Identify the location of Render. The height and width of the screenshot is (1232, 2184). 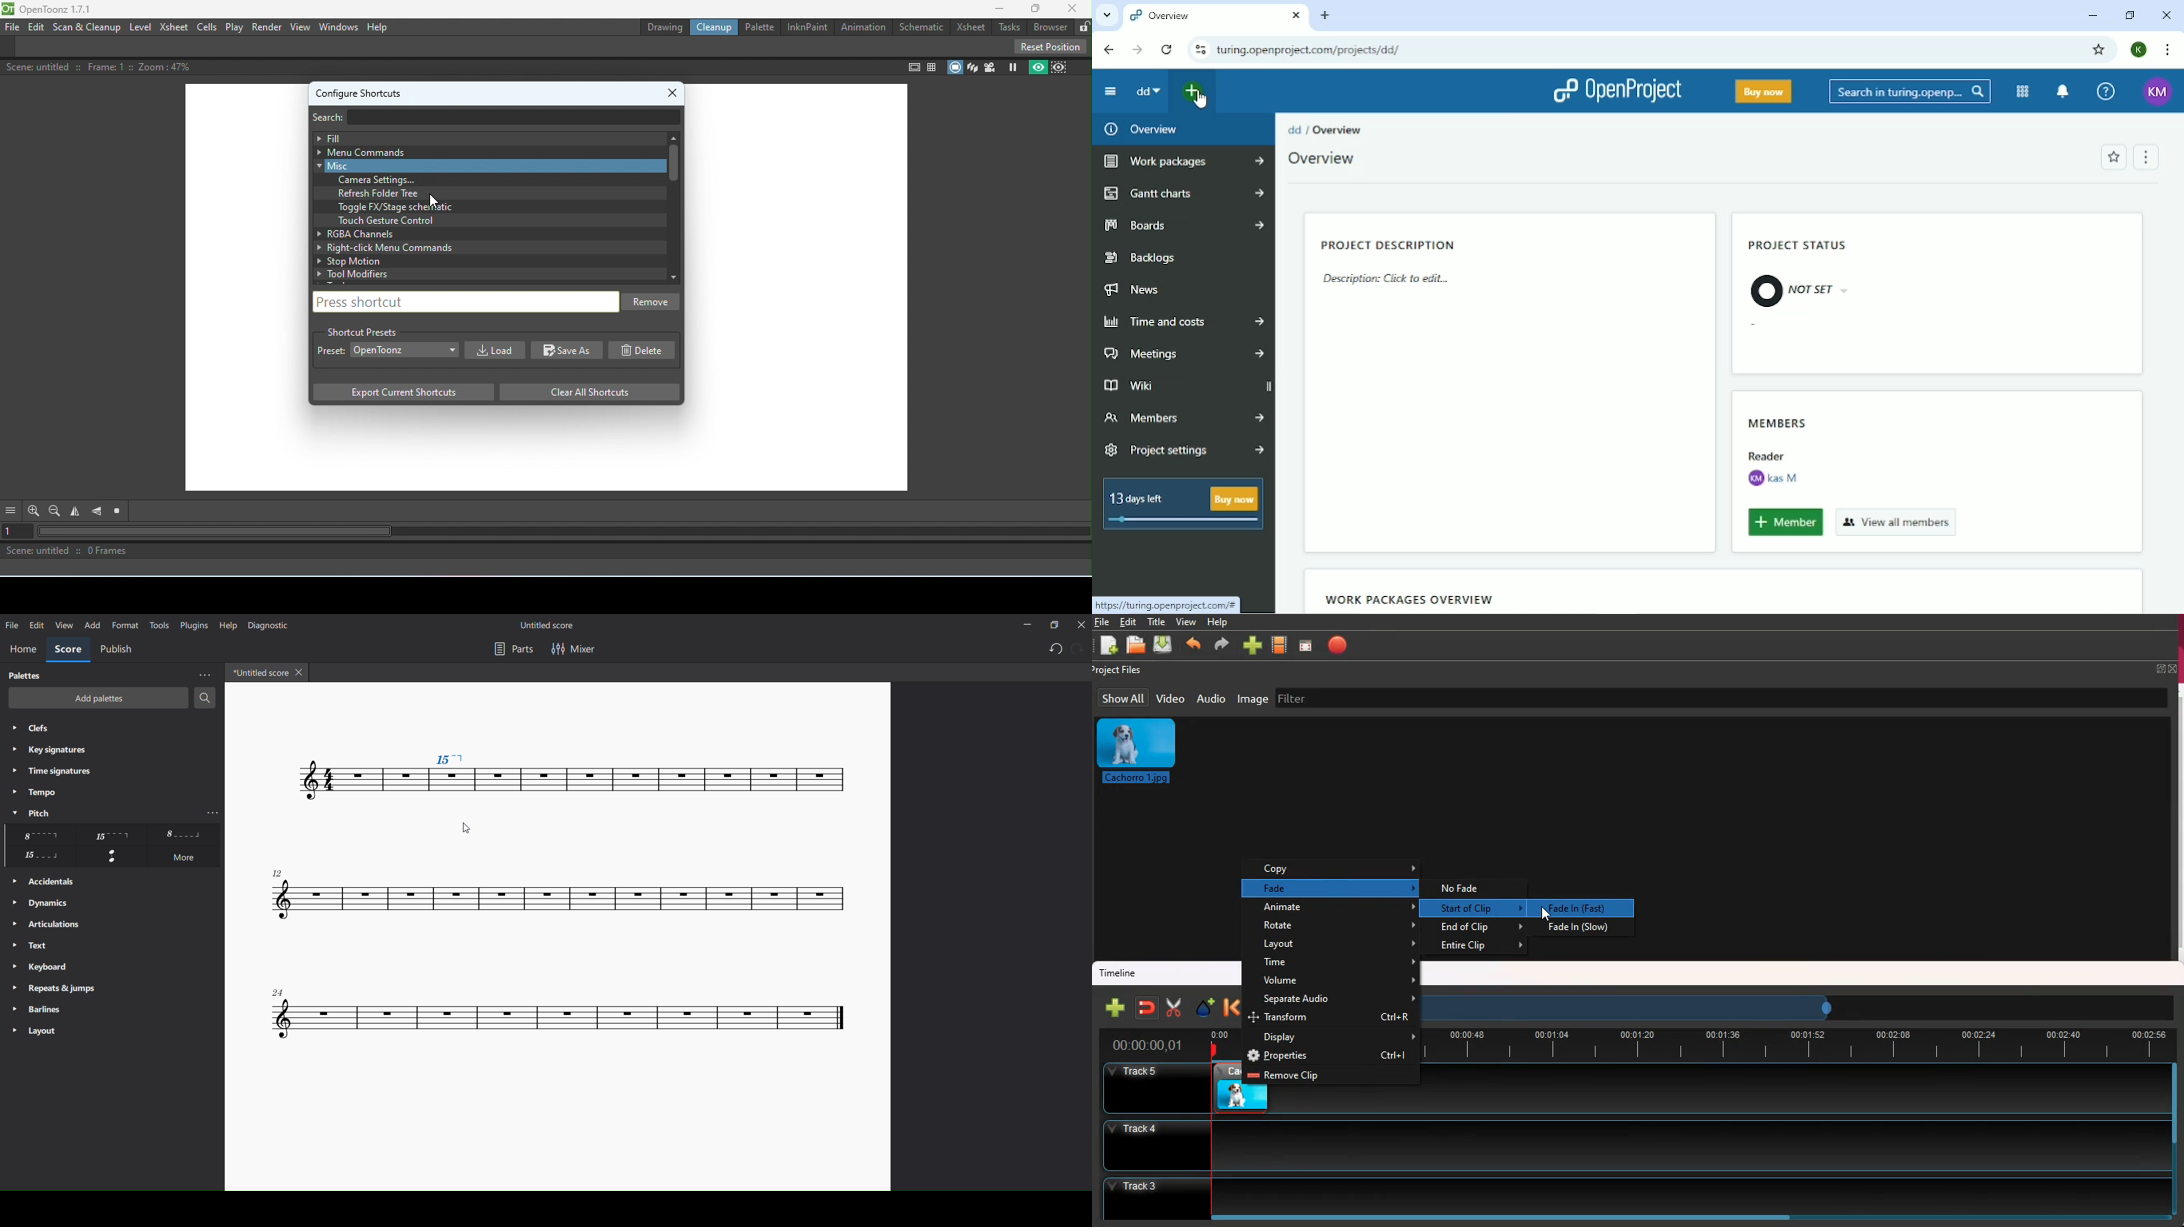
(266, 28).